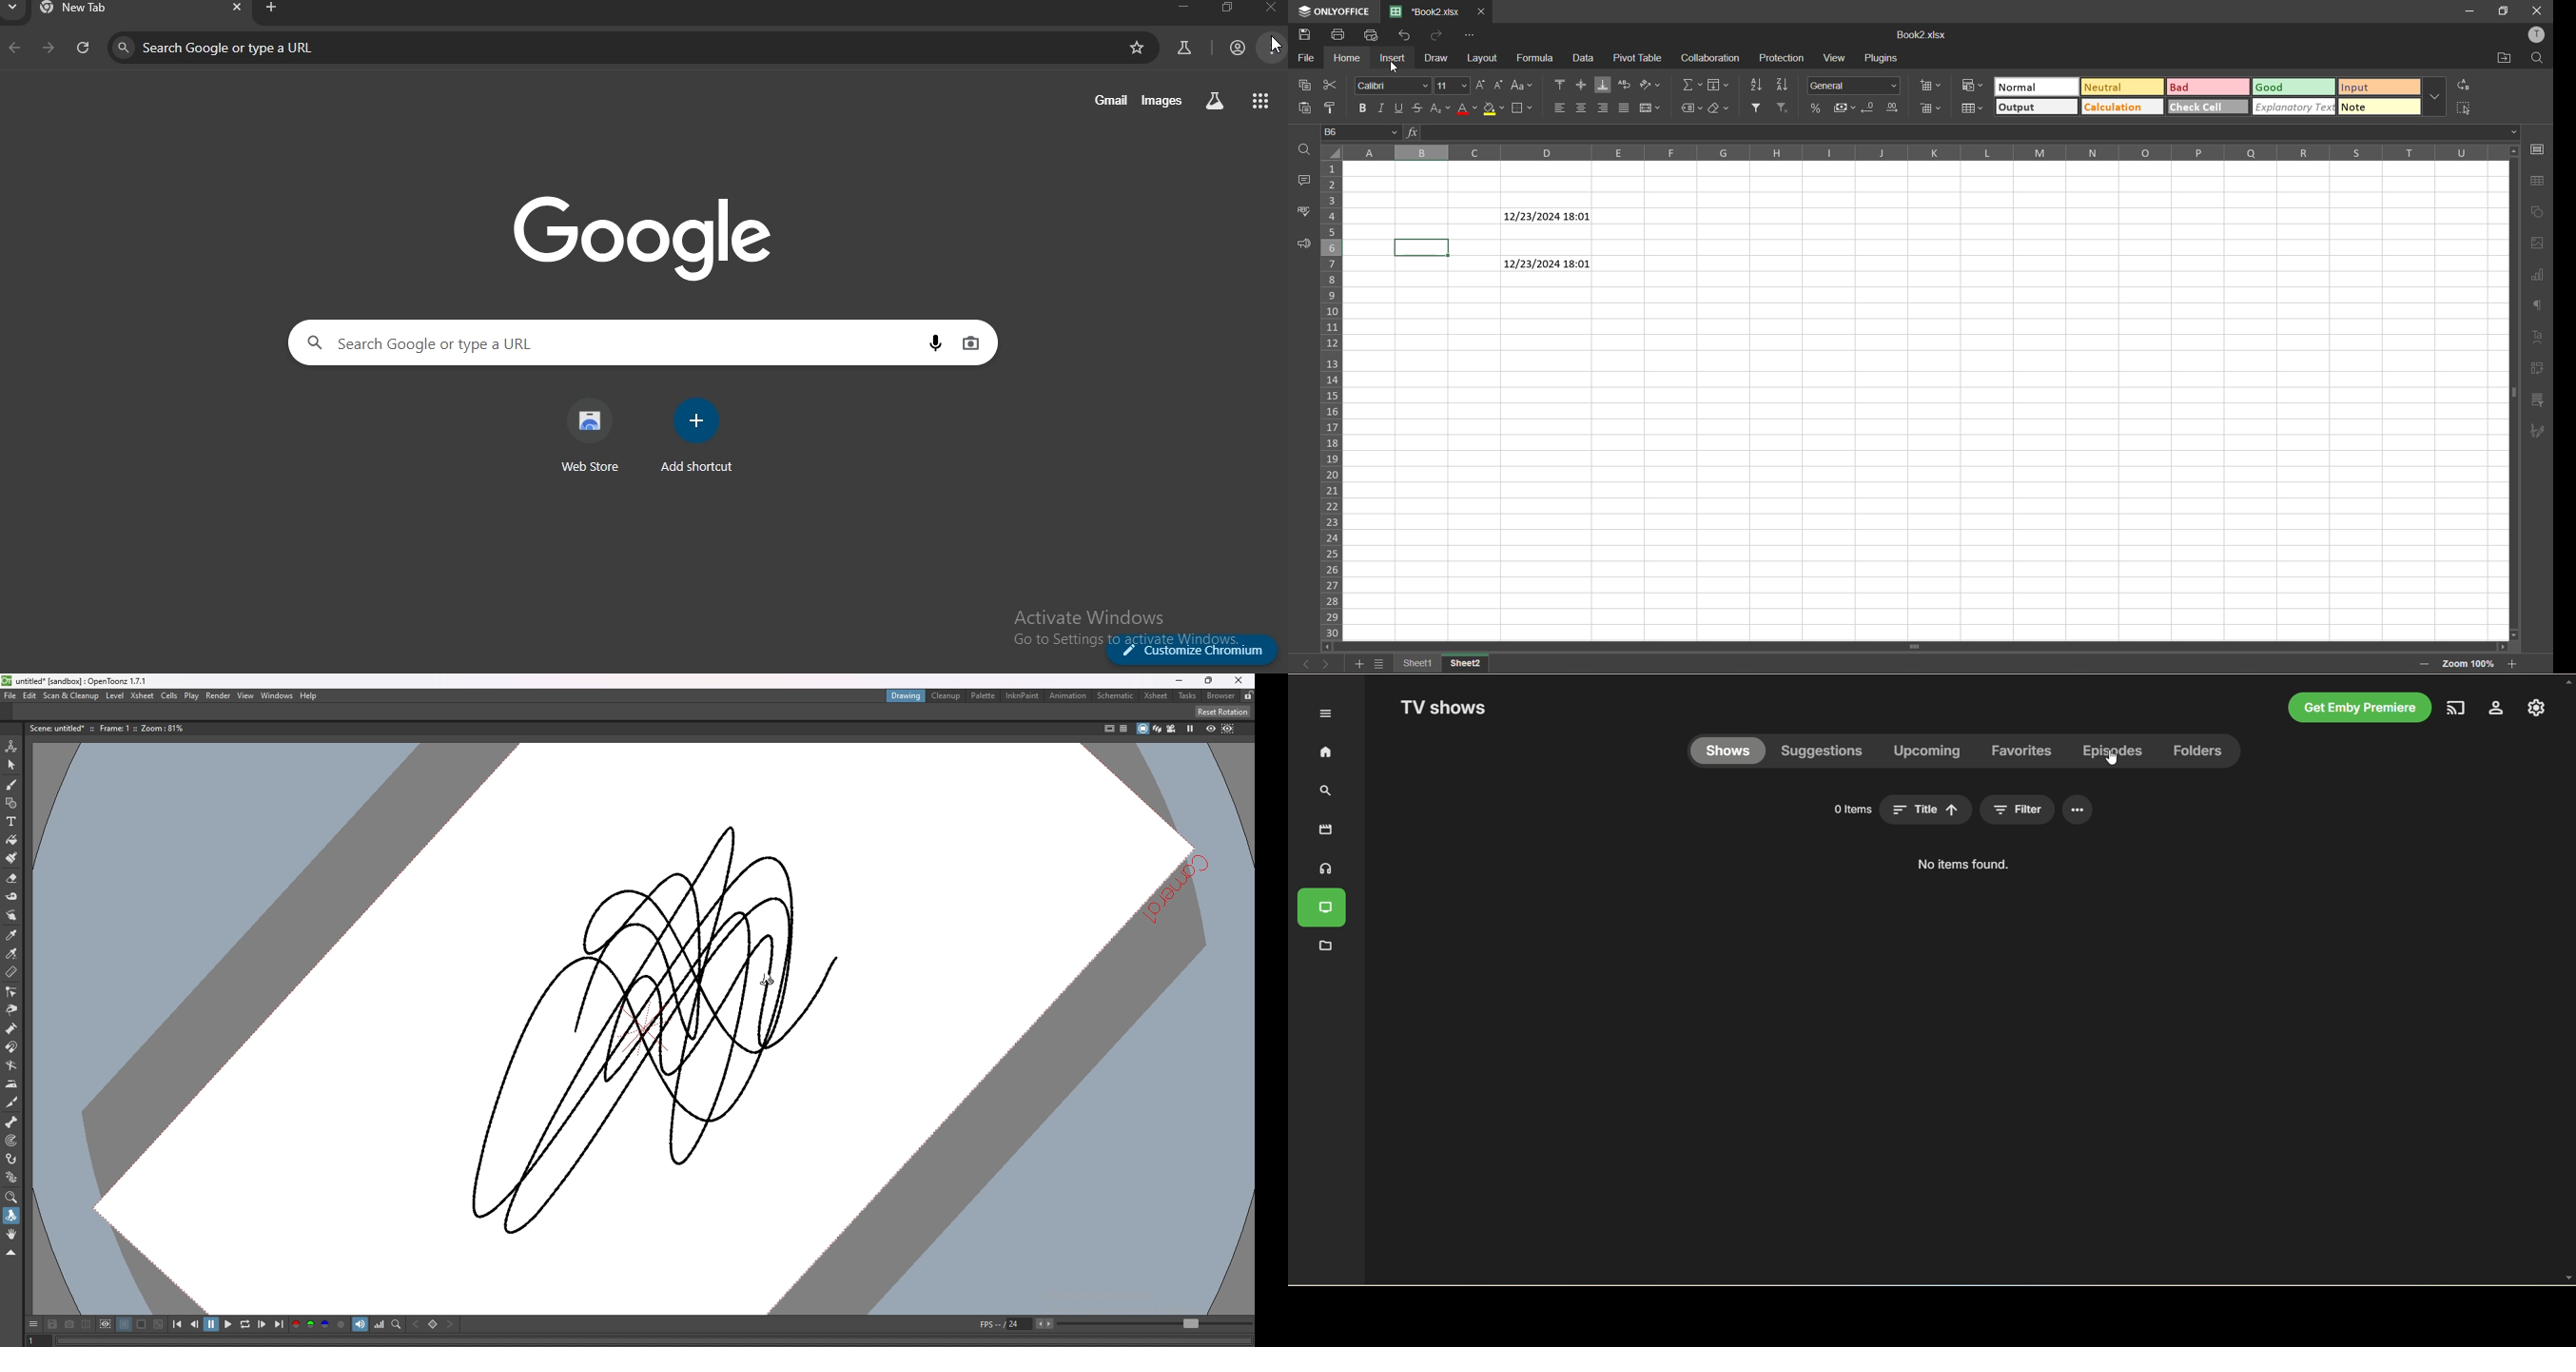  What do you see at coordinates (1821, 109) in the screenshot?
I see `percent` at bounding box center [1821, 109].